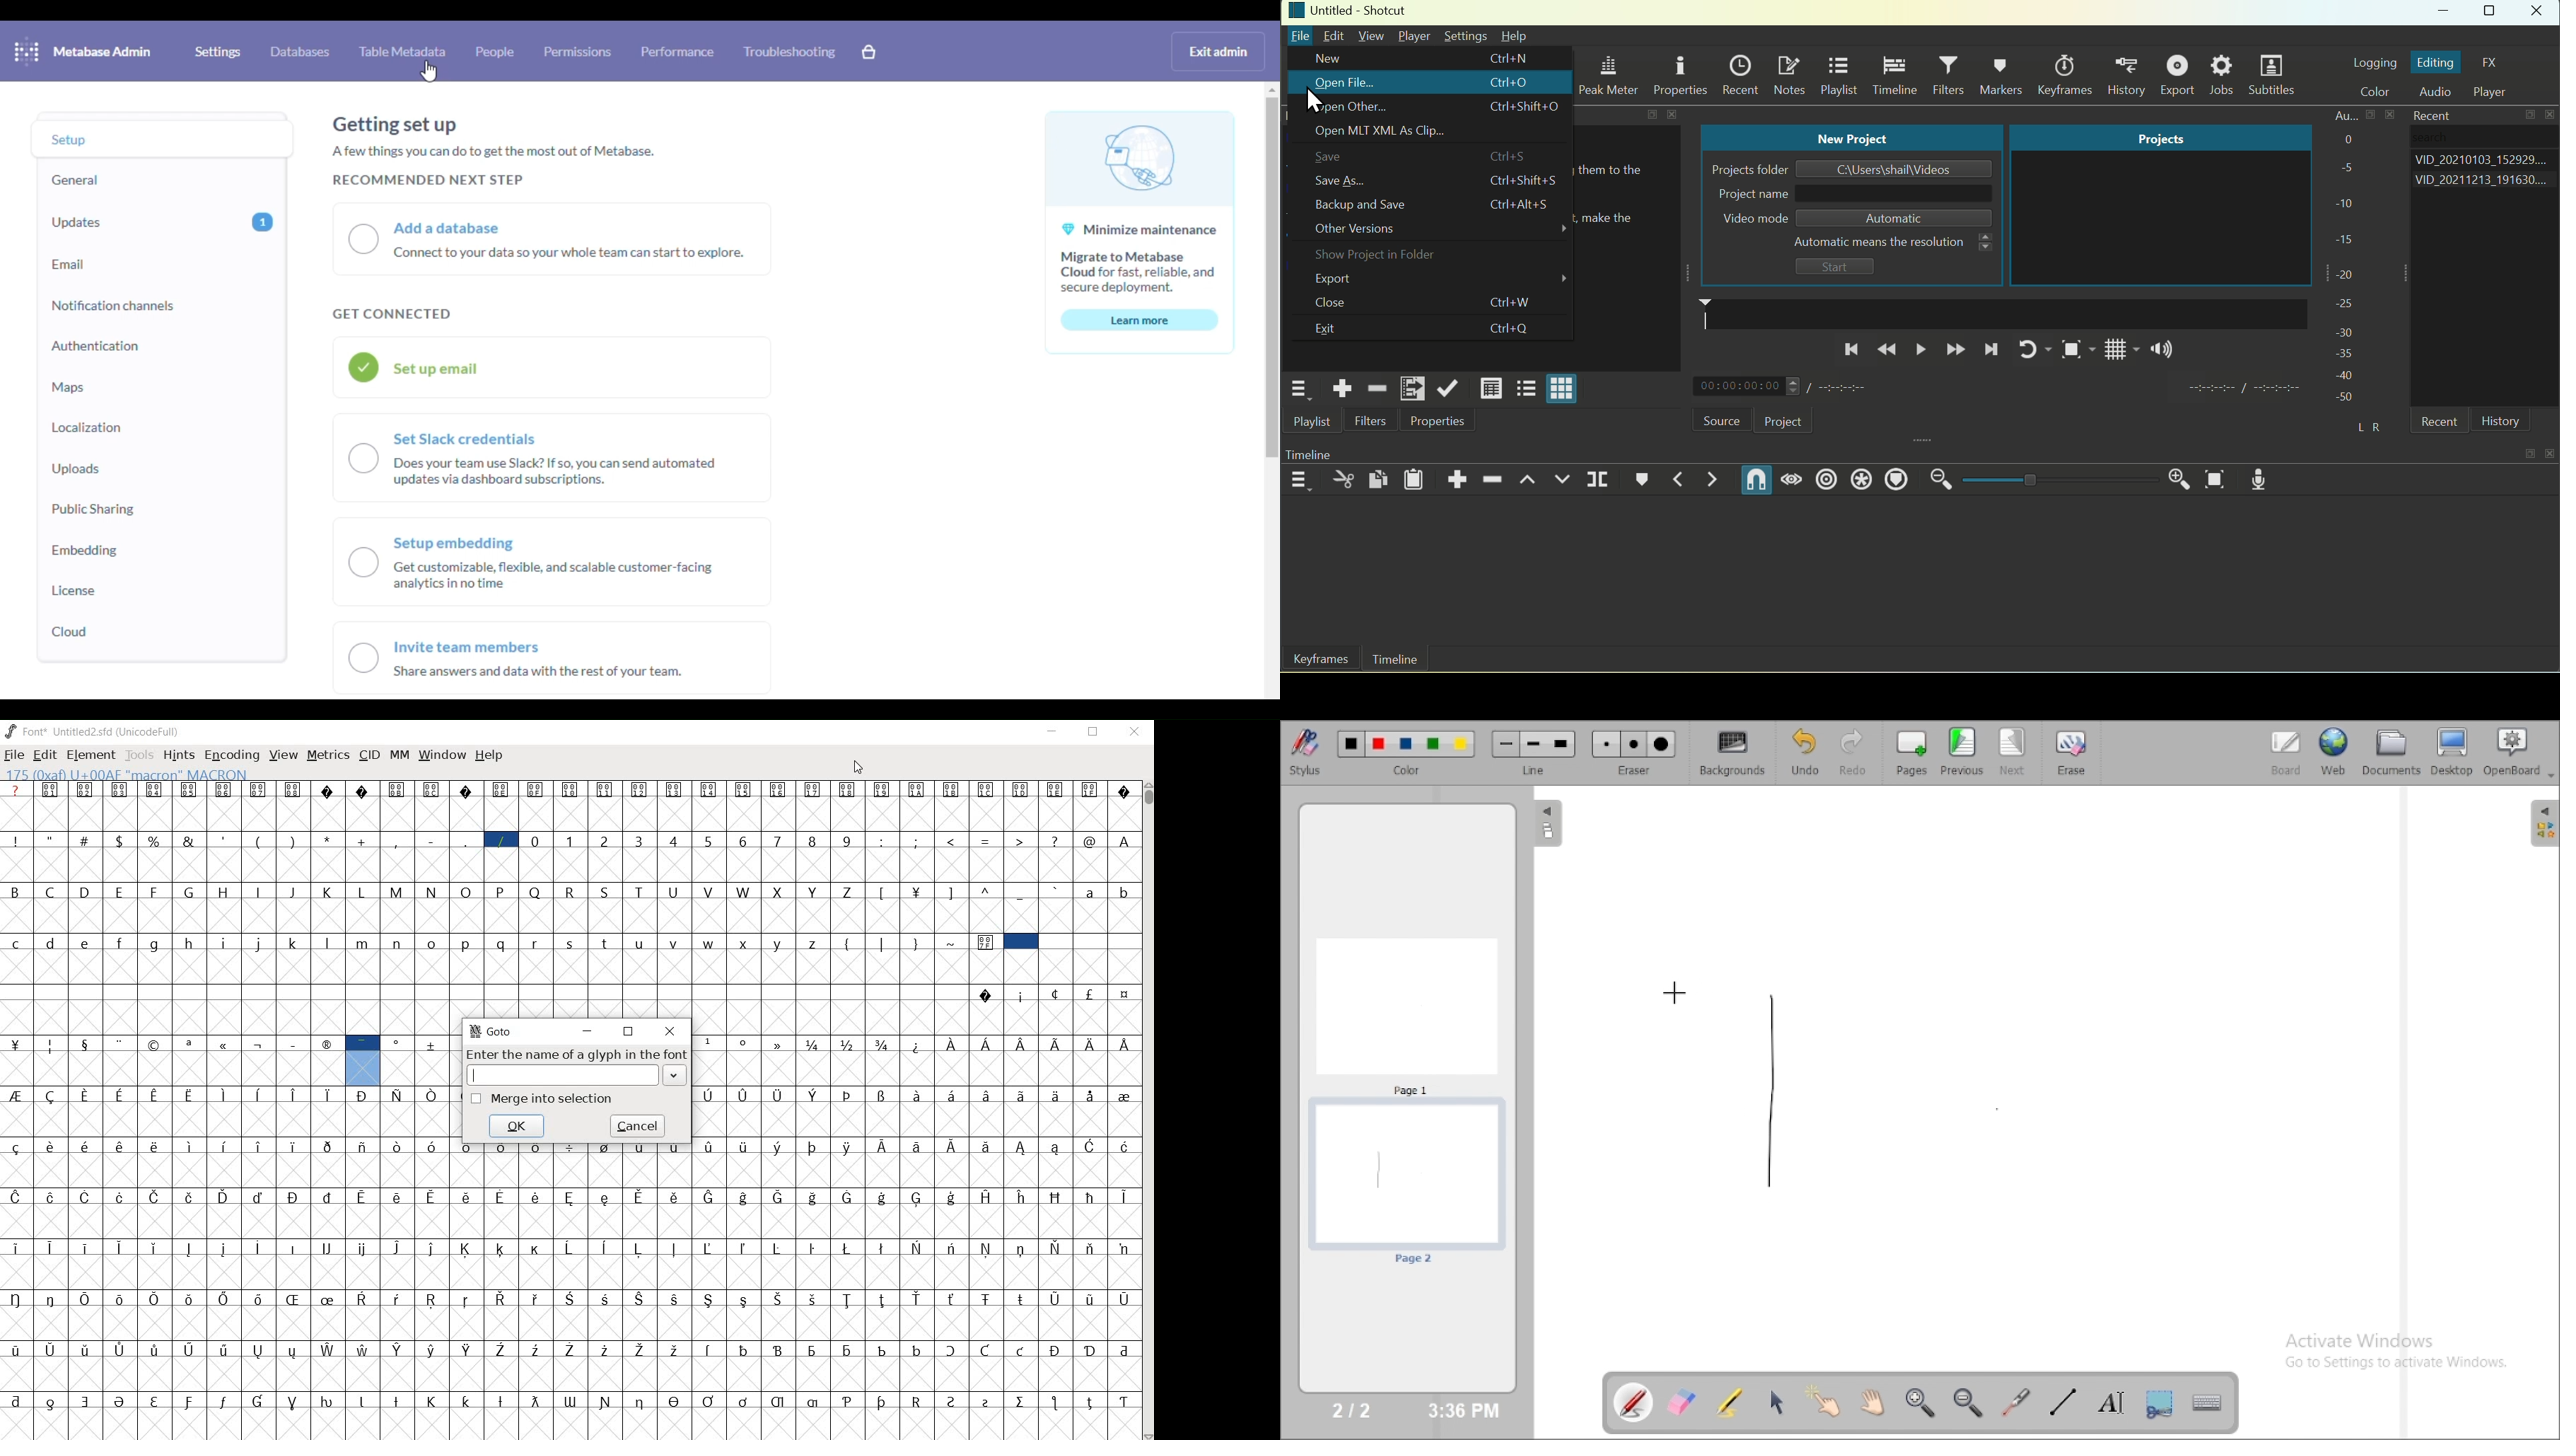  I want to click on Previous, so click(1849, 350).